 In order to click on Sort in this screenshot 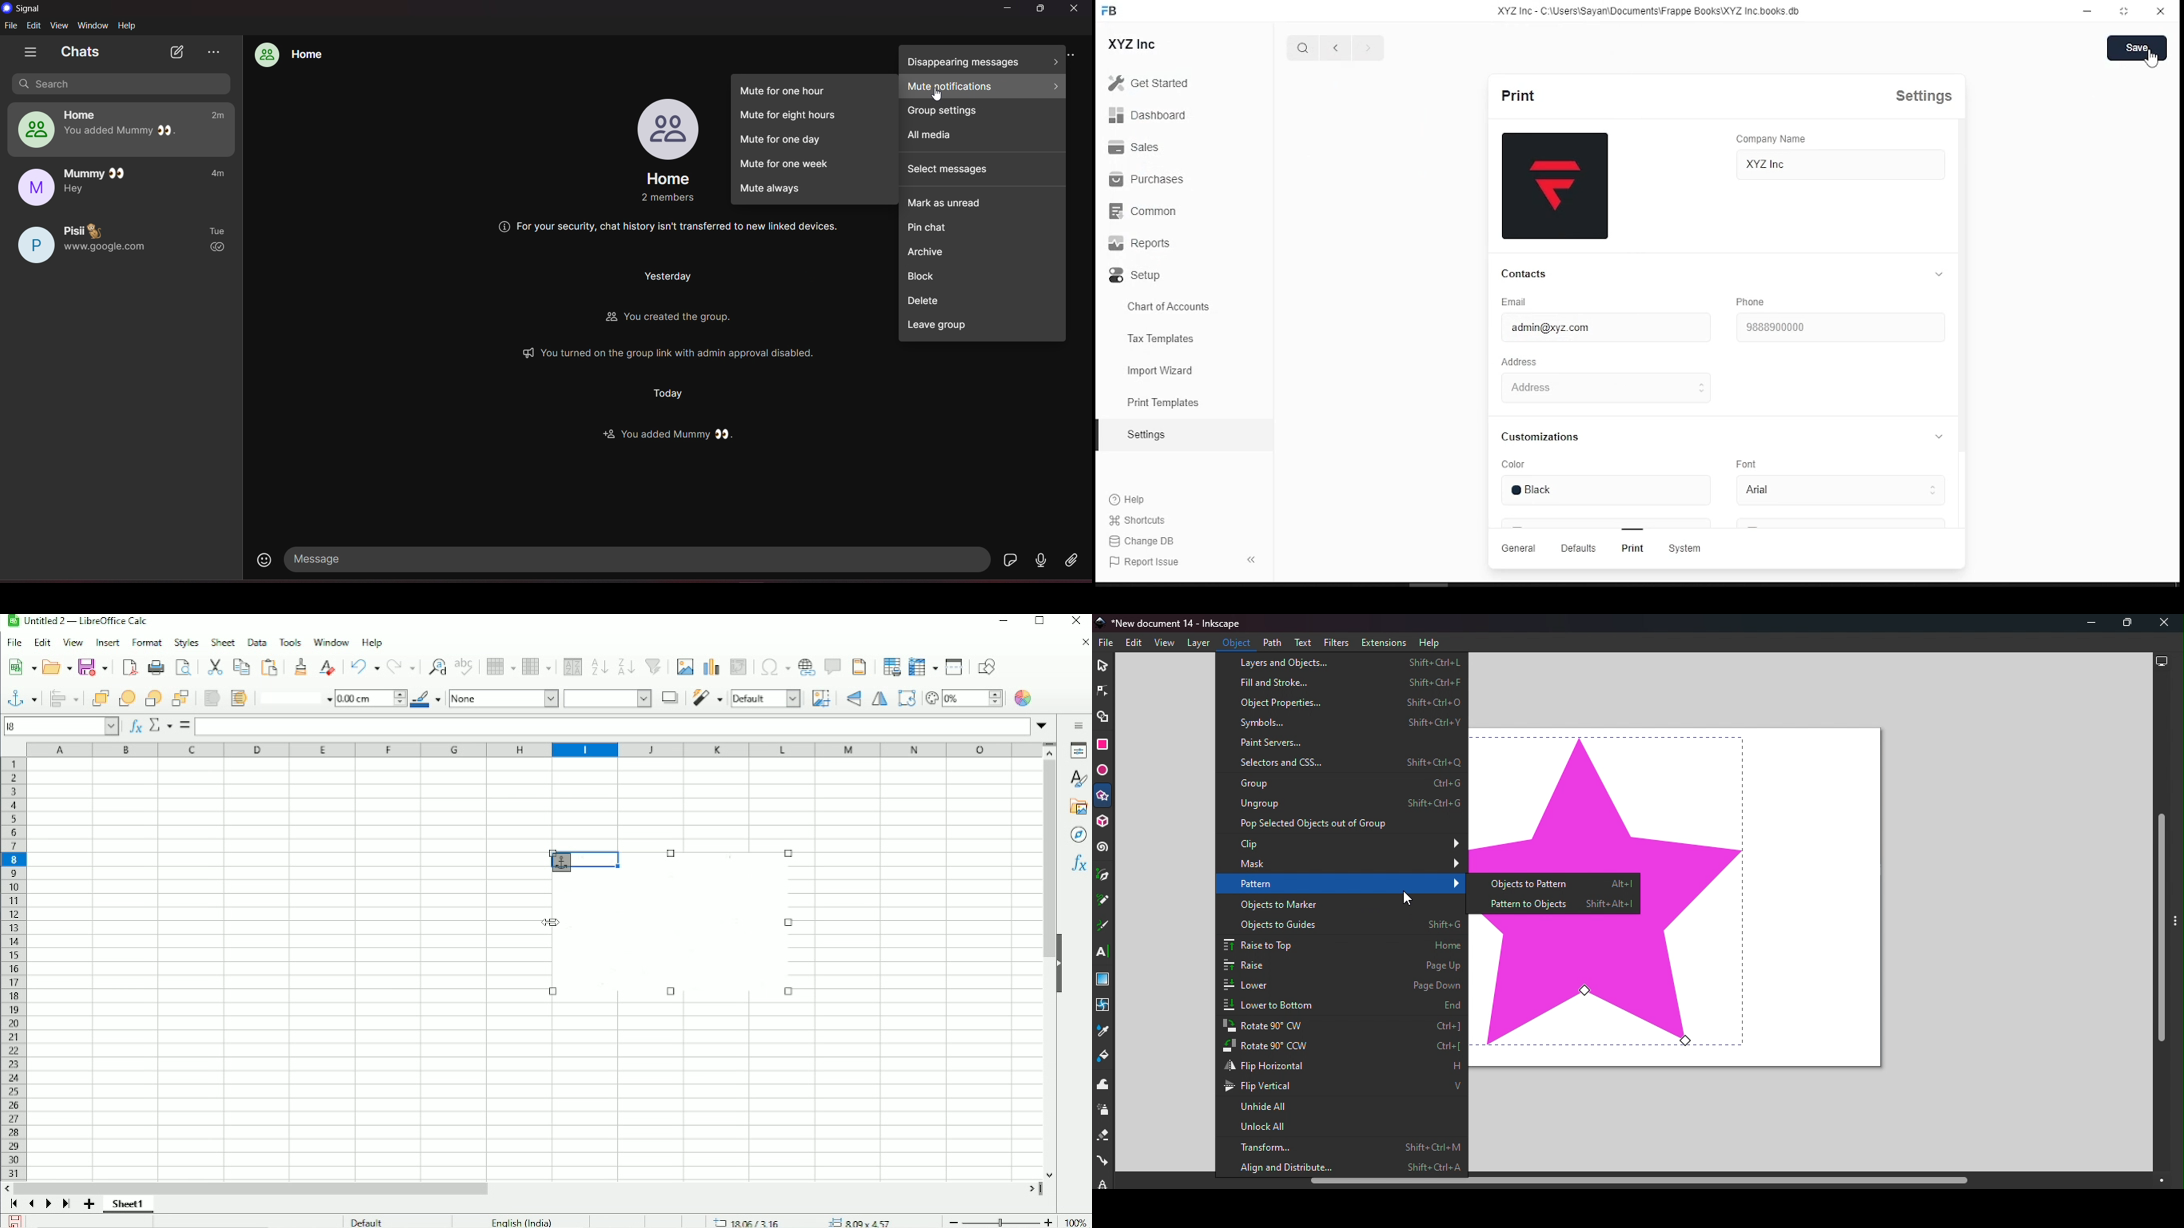, I will do `click(570, 666)`.